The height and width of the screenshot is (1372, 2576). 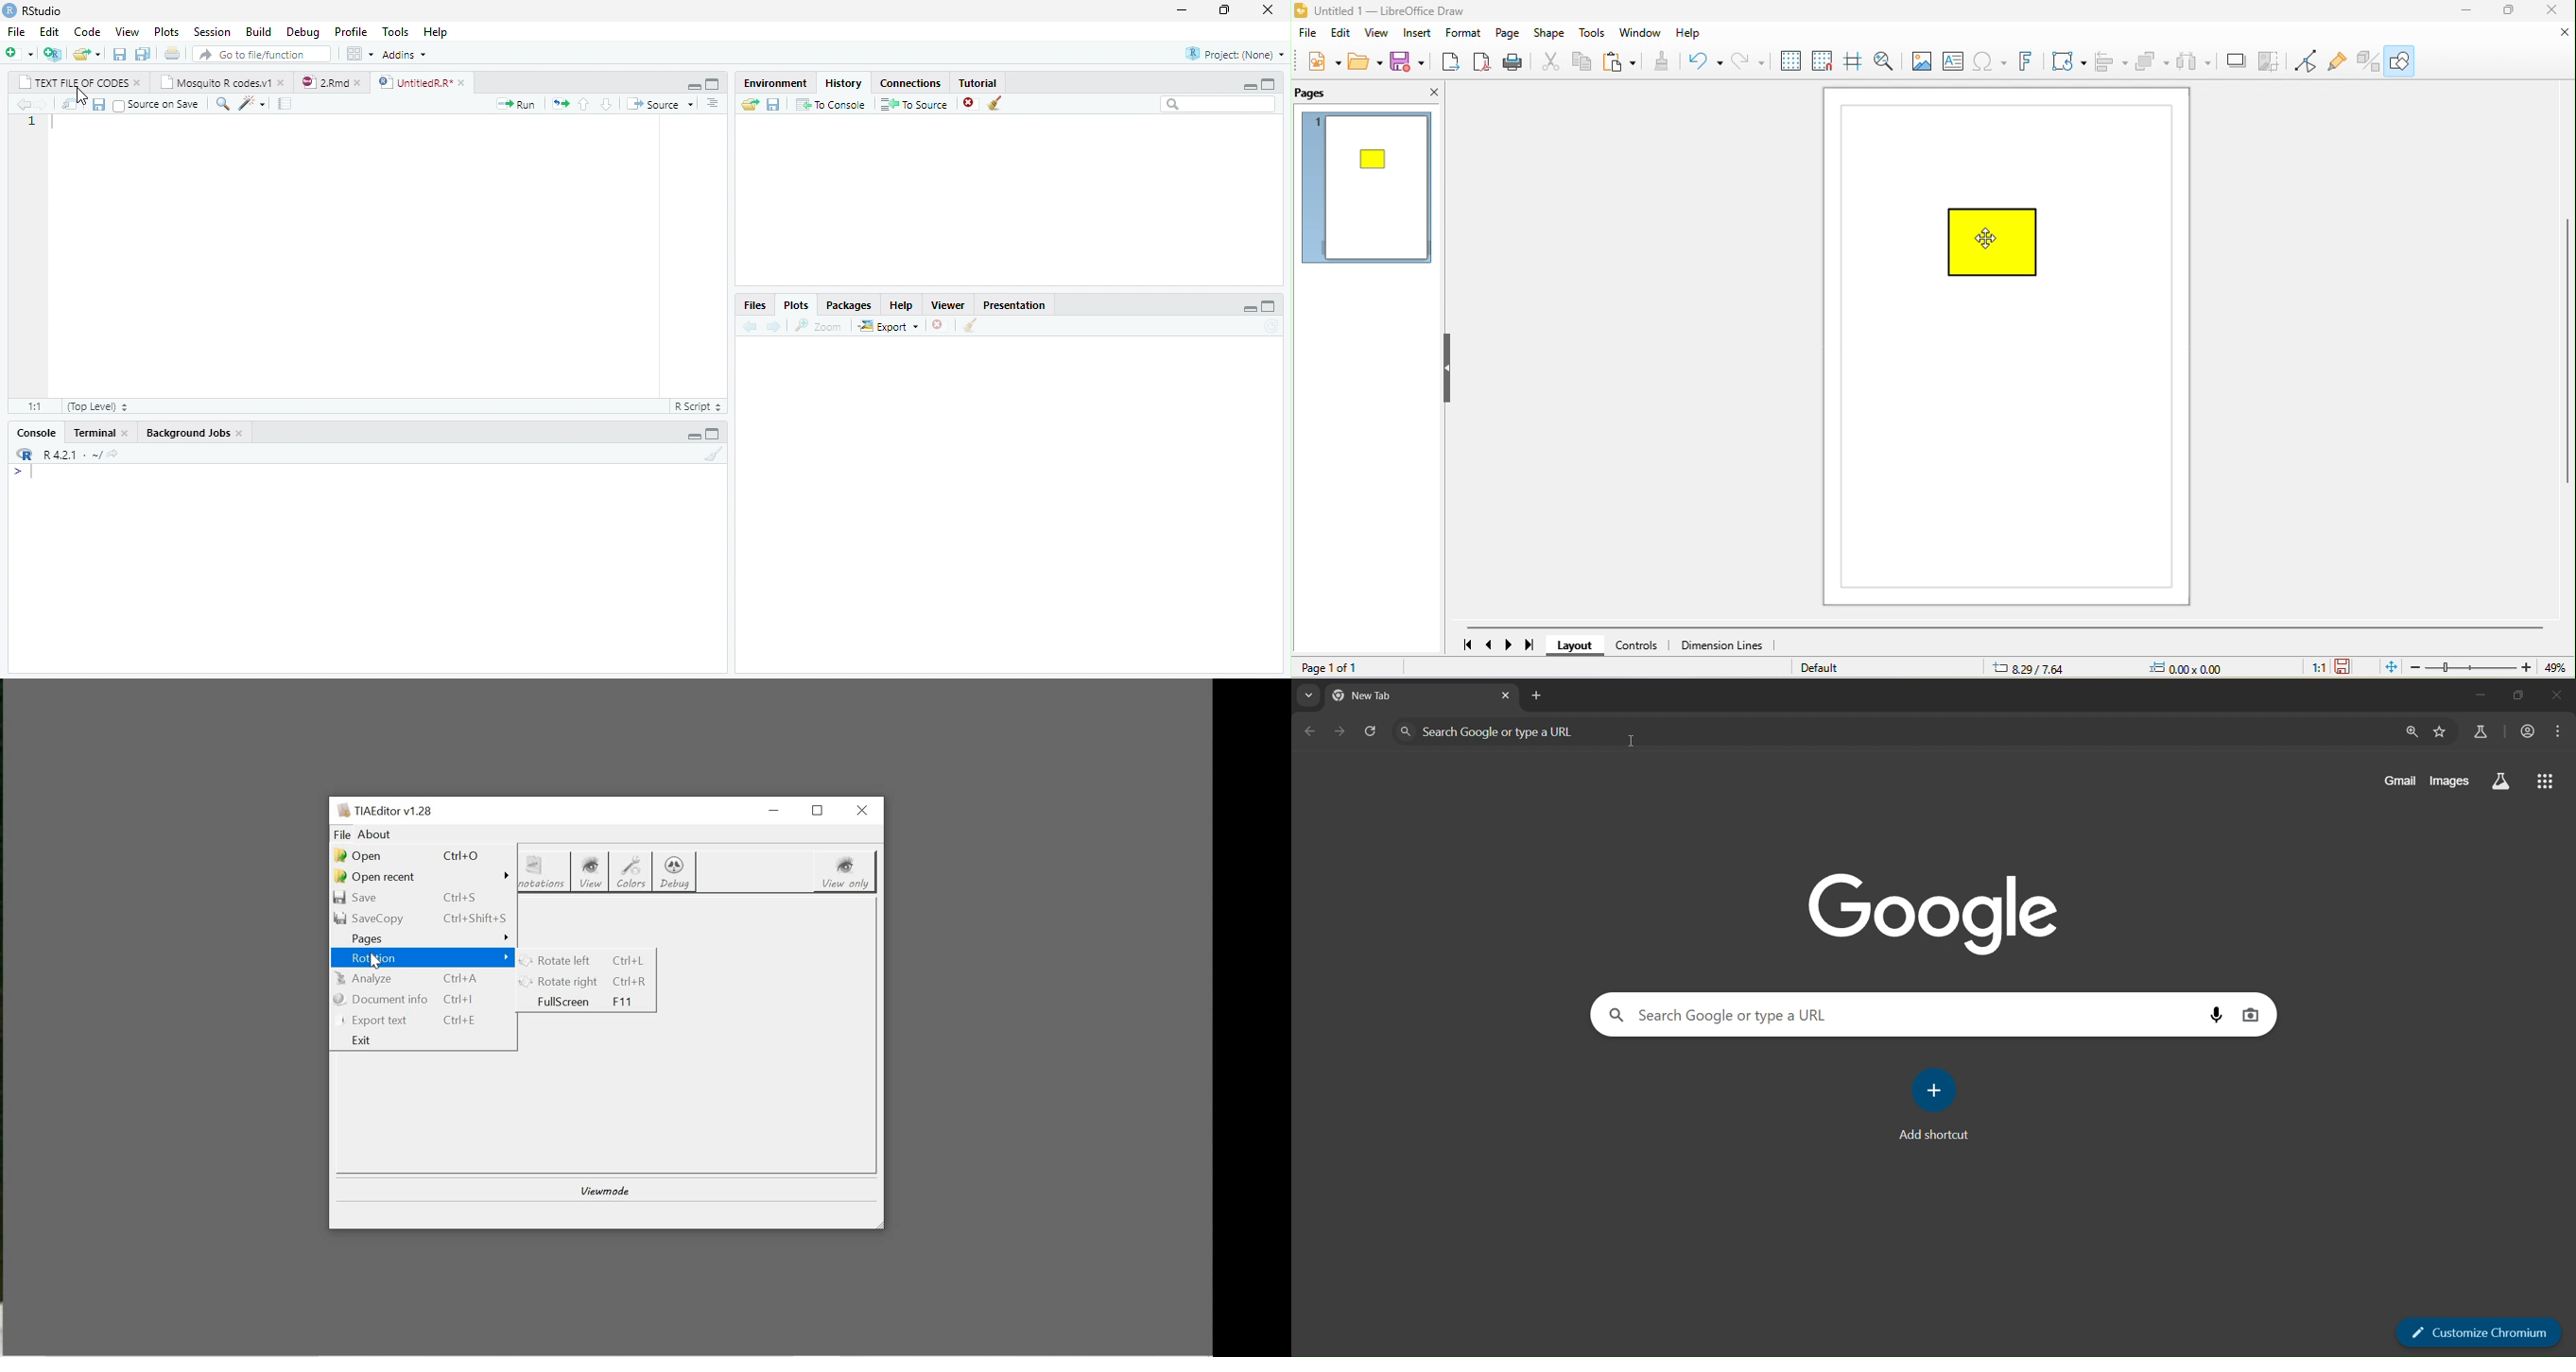 What do you see at coordinates (115, 454) in the screenshot?
I see `share icon` at bounding box center [115, 454].